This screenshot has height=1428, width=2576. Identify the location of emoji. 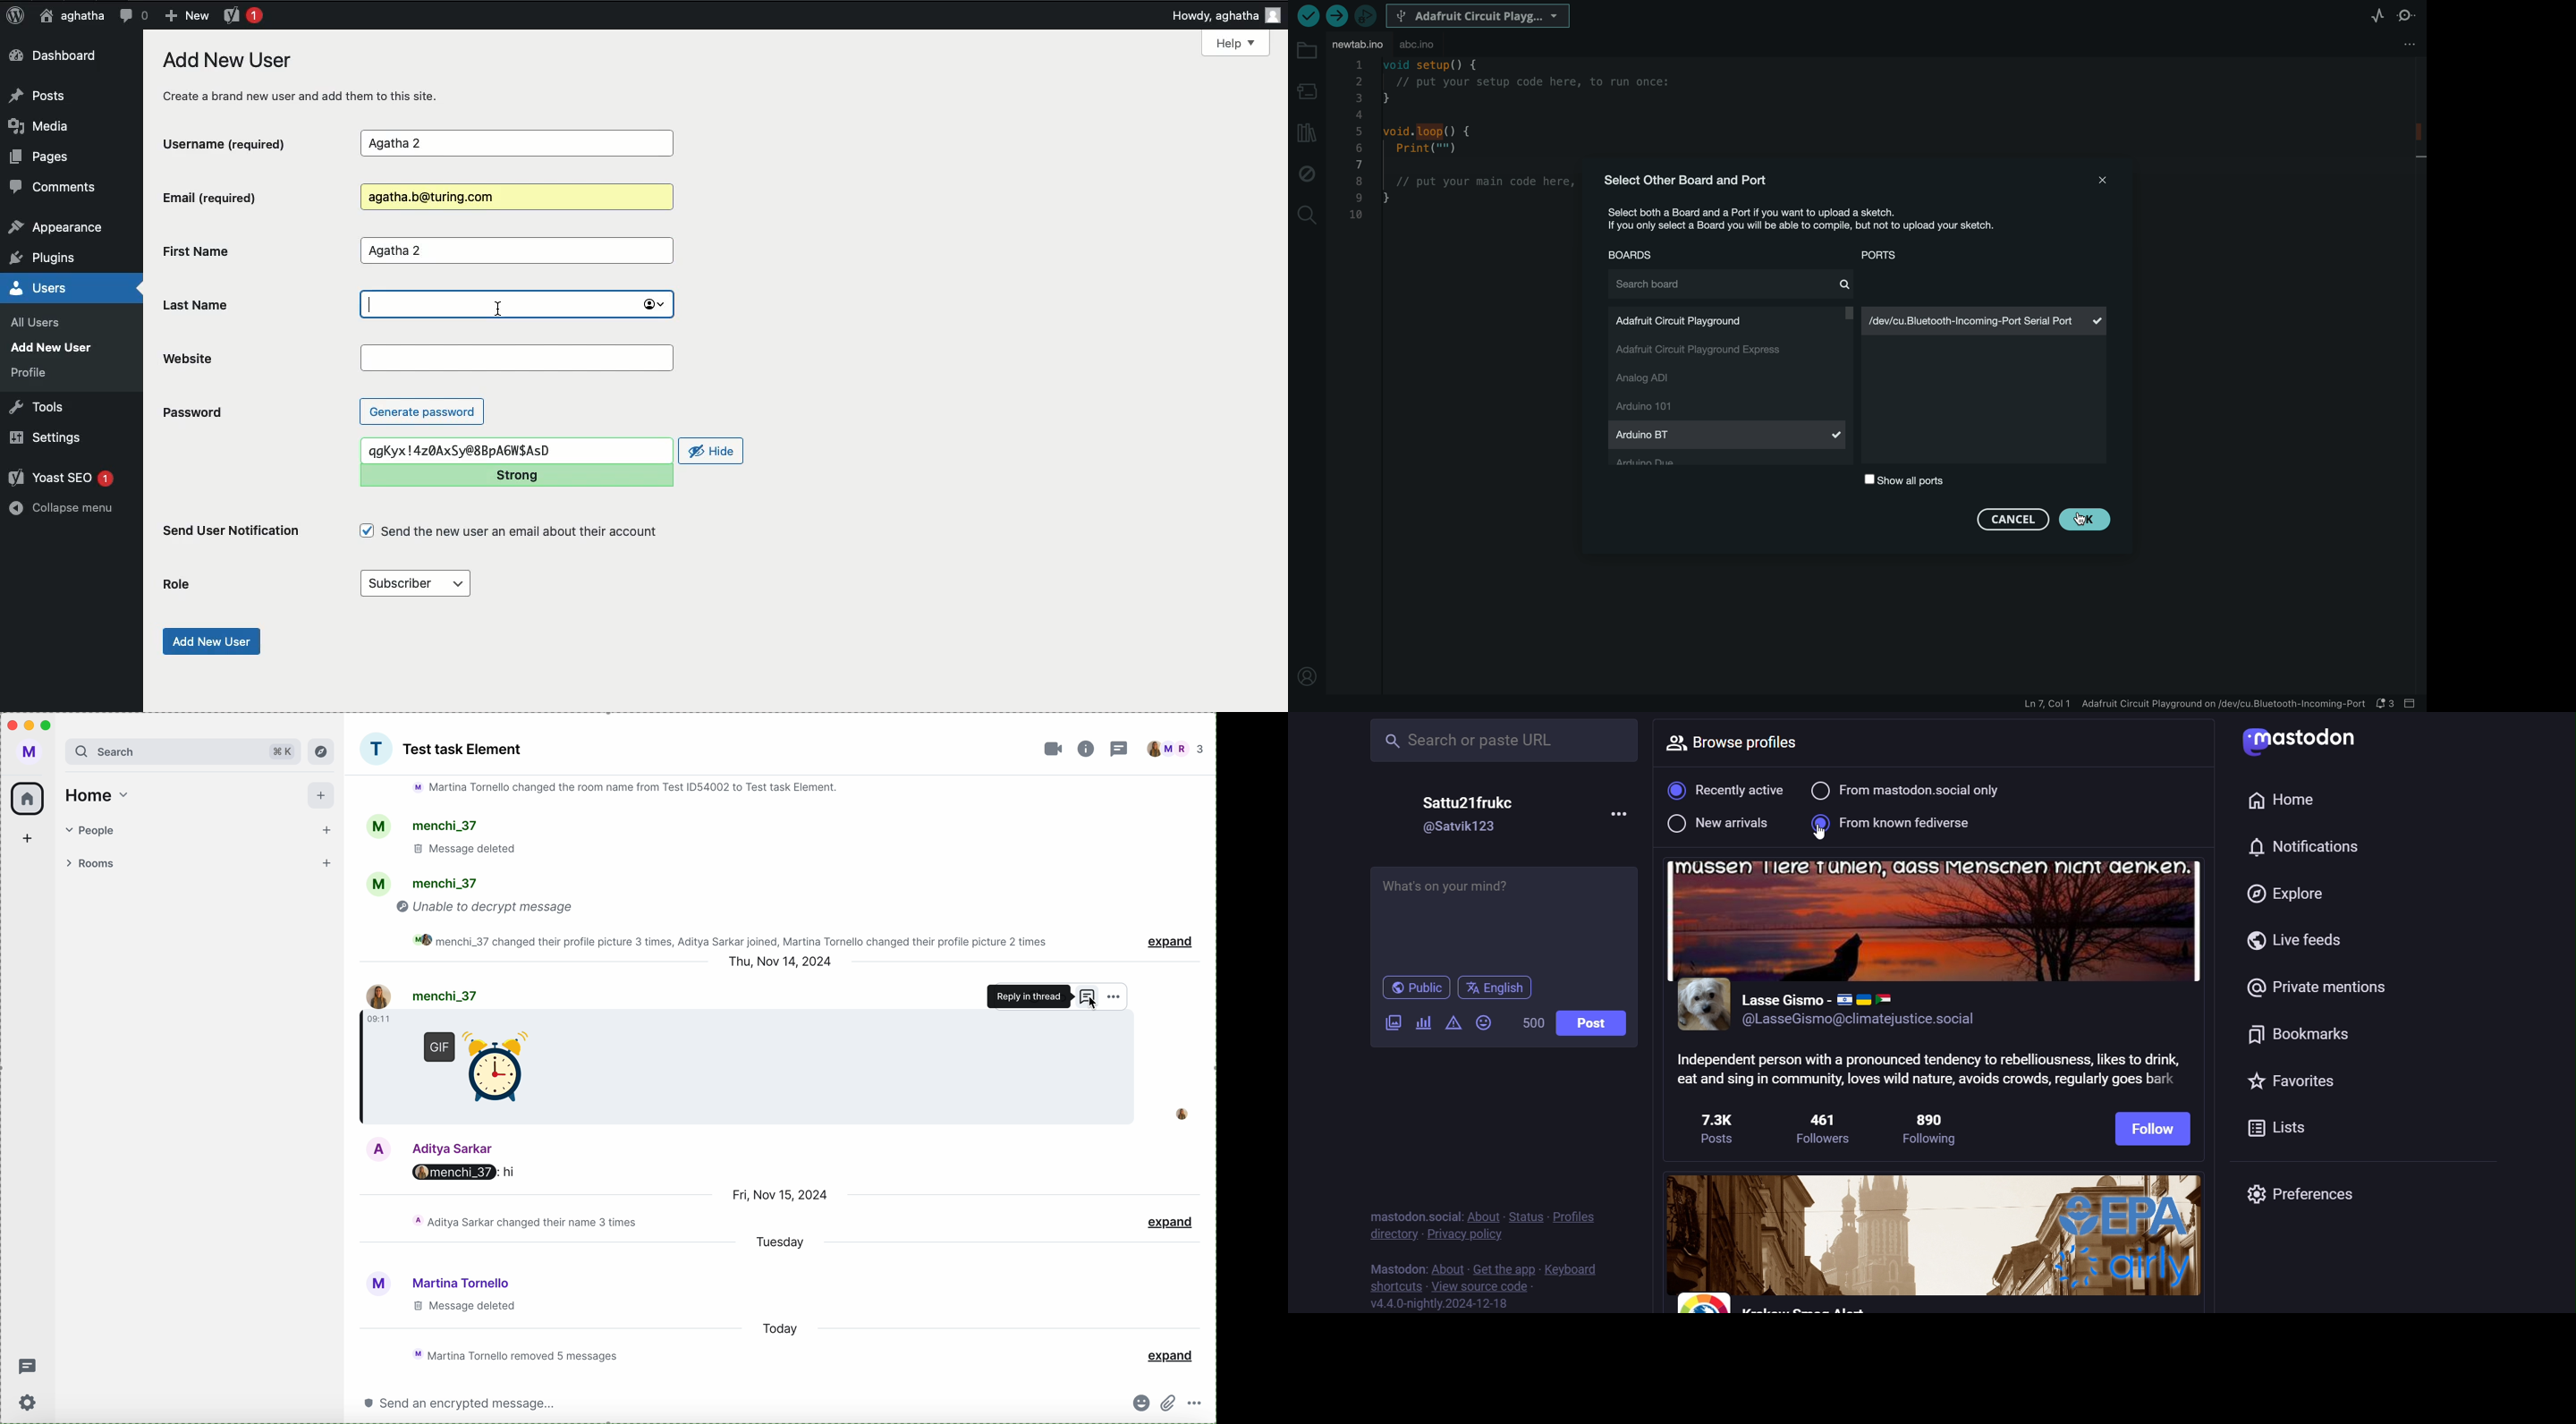
(1484, 1021).